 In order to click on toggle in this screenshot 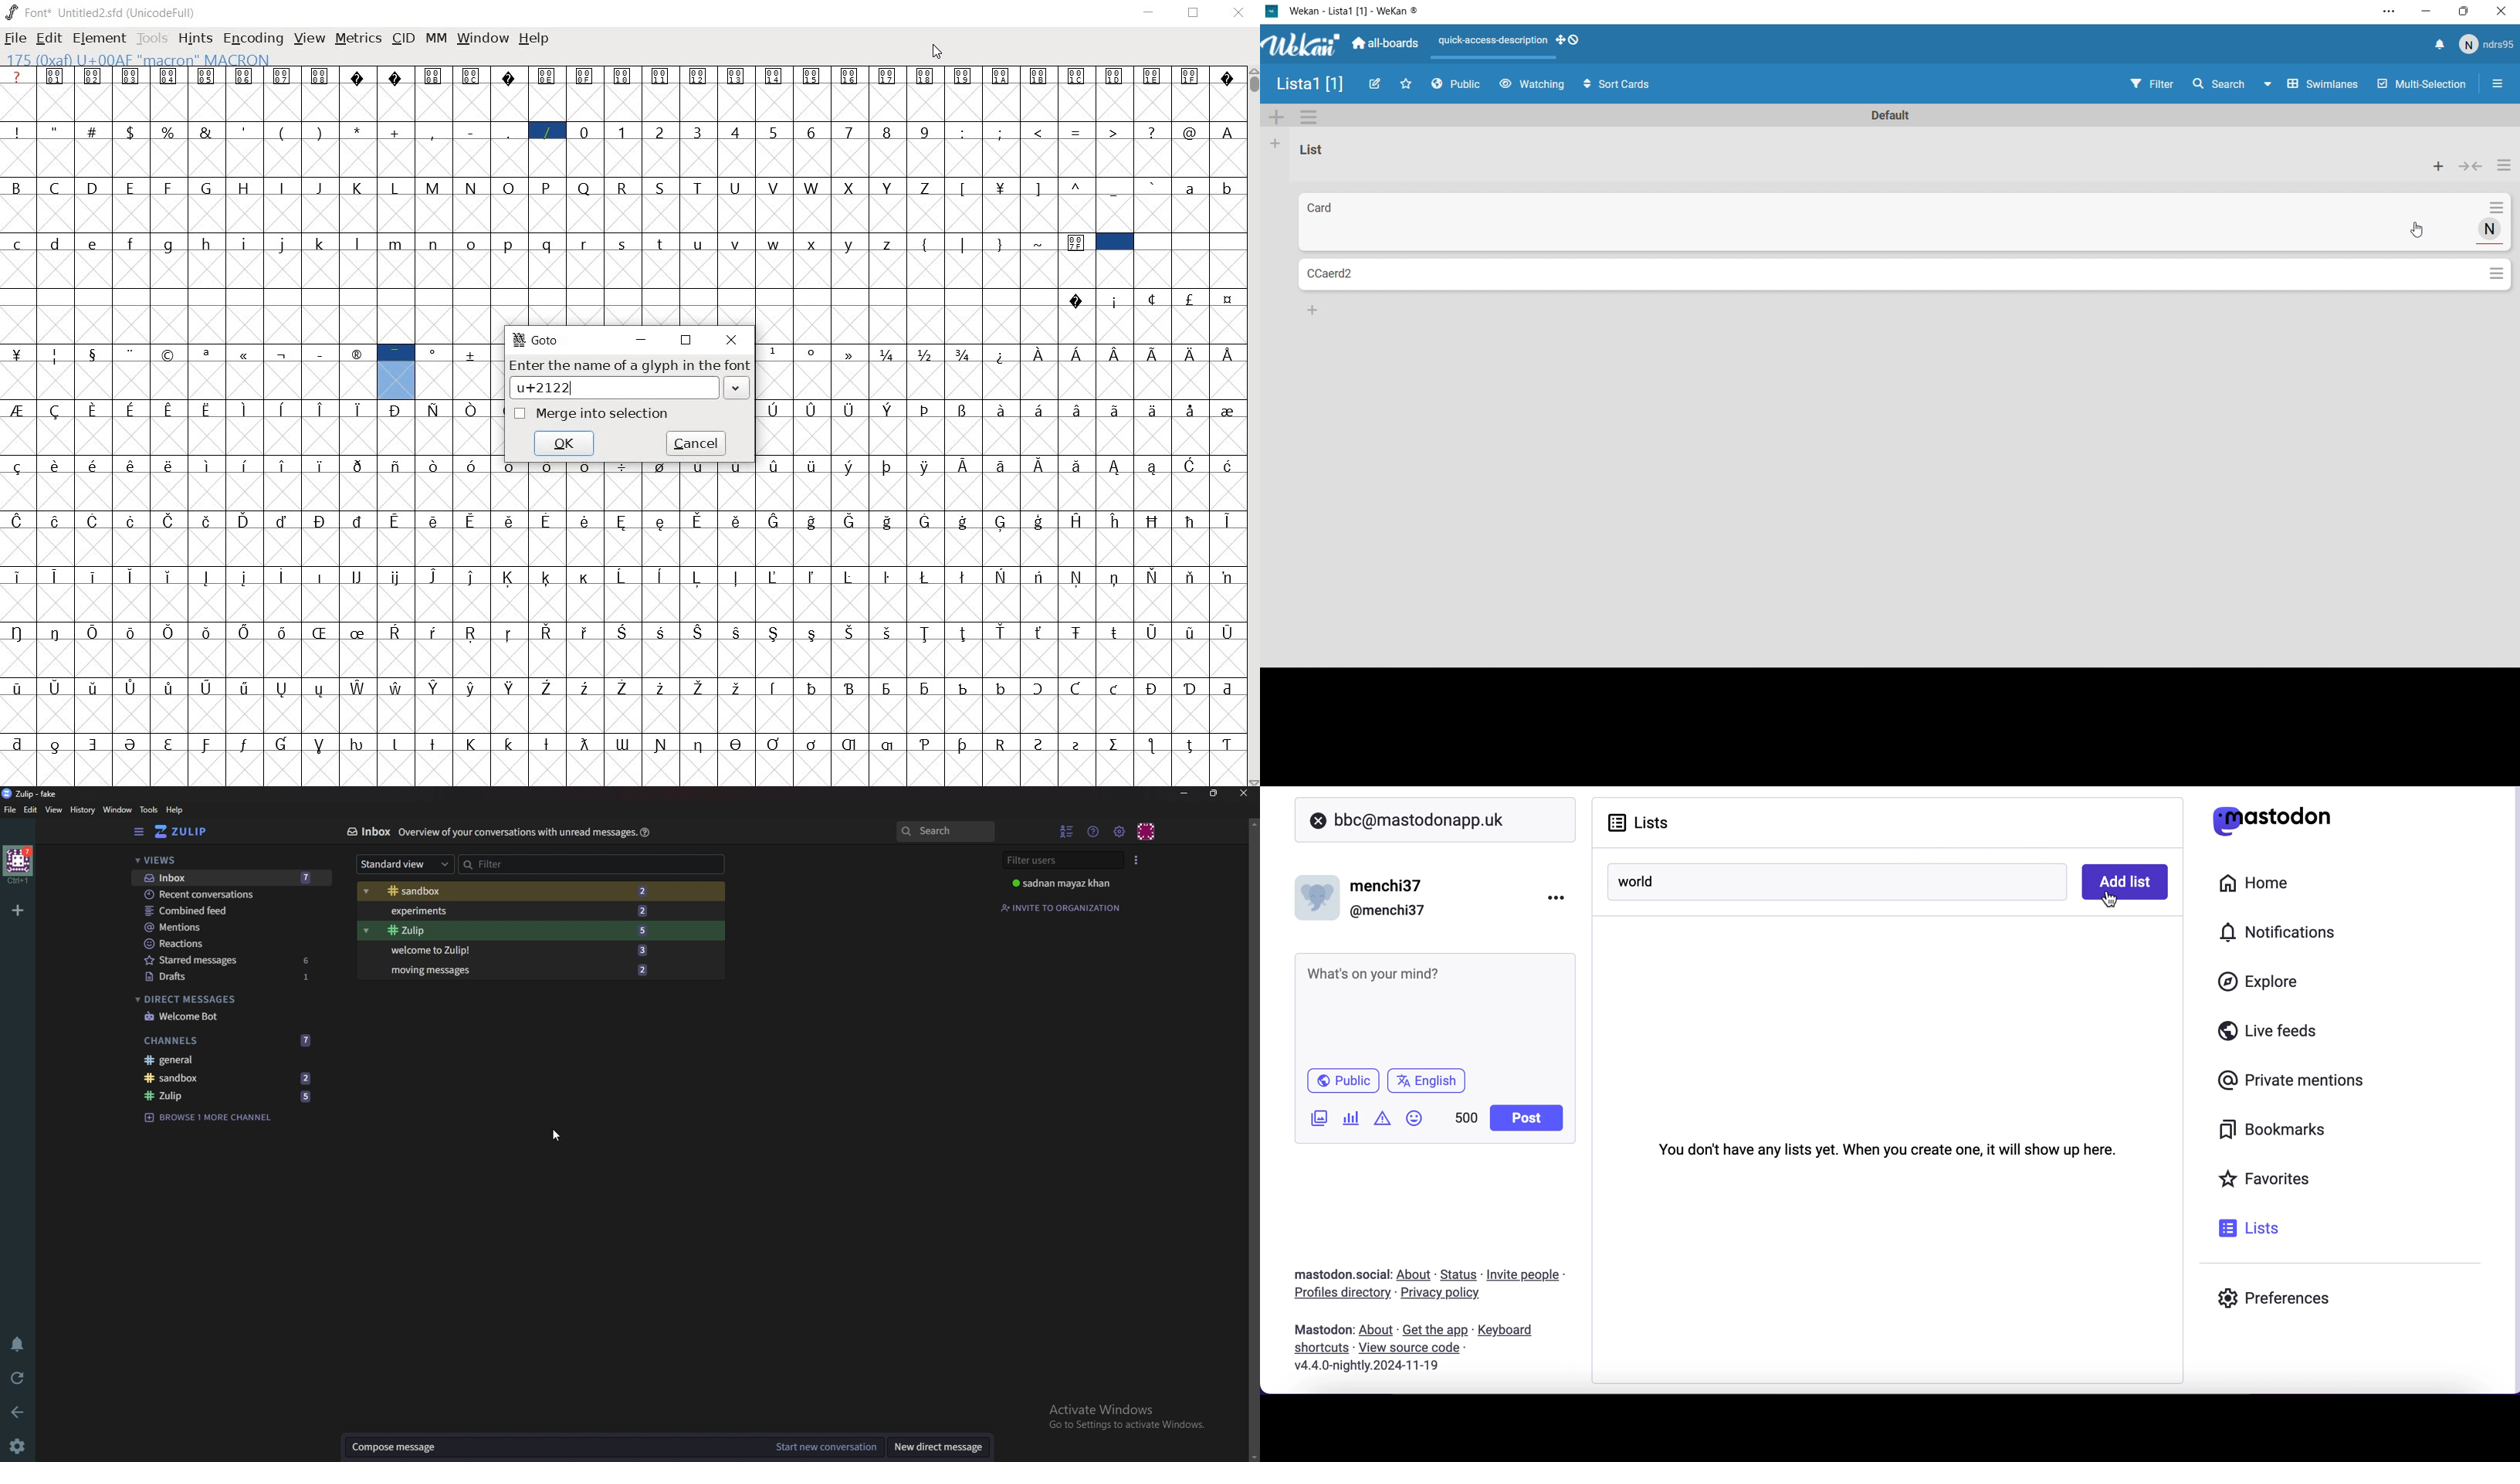, I will do `click(2471, 166)`.